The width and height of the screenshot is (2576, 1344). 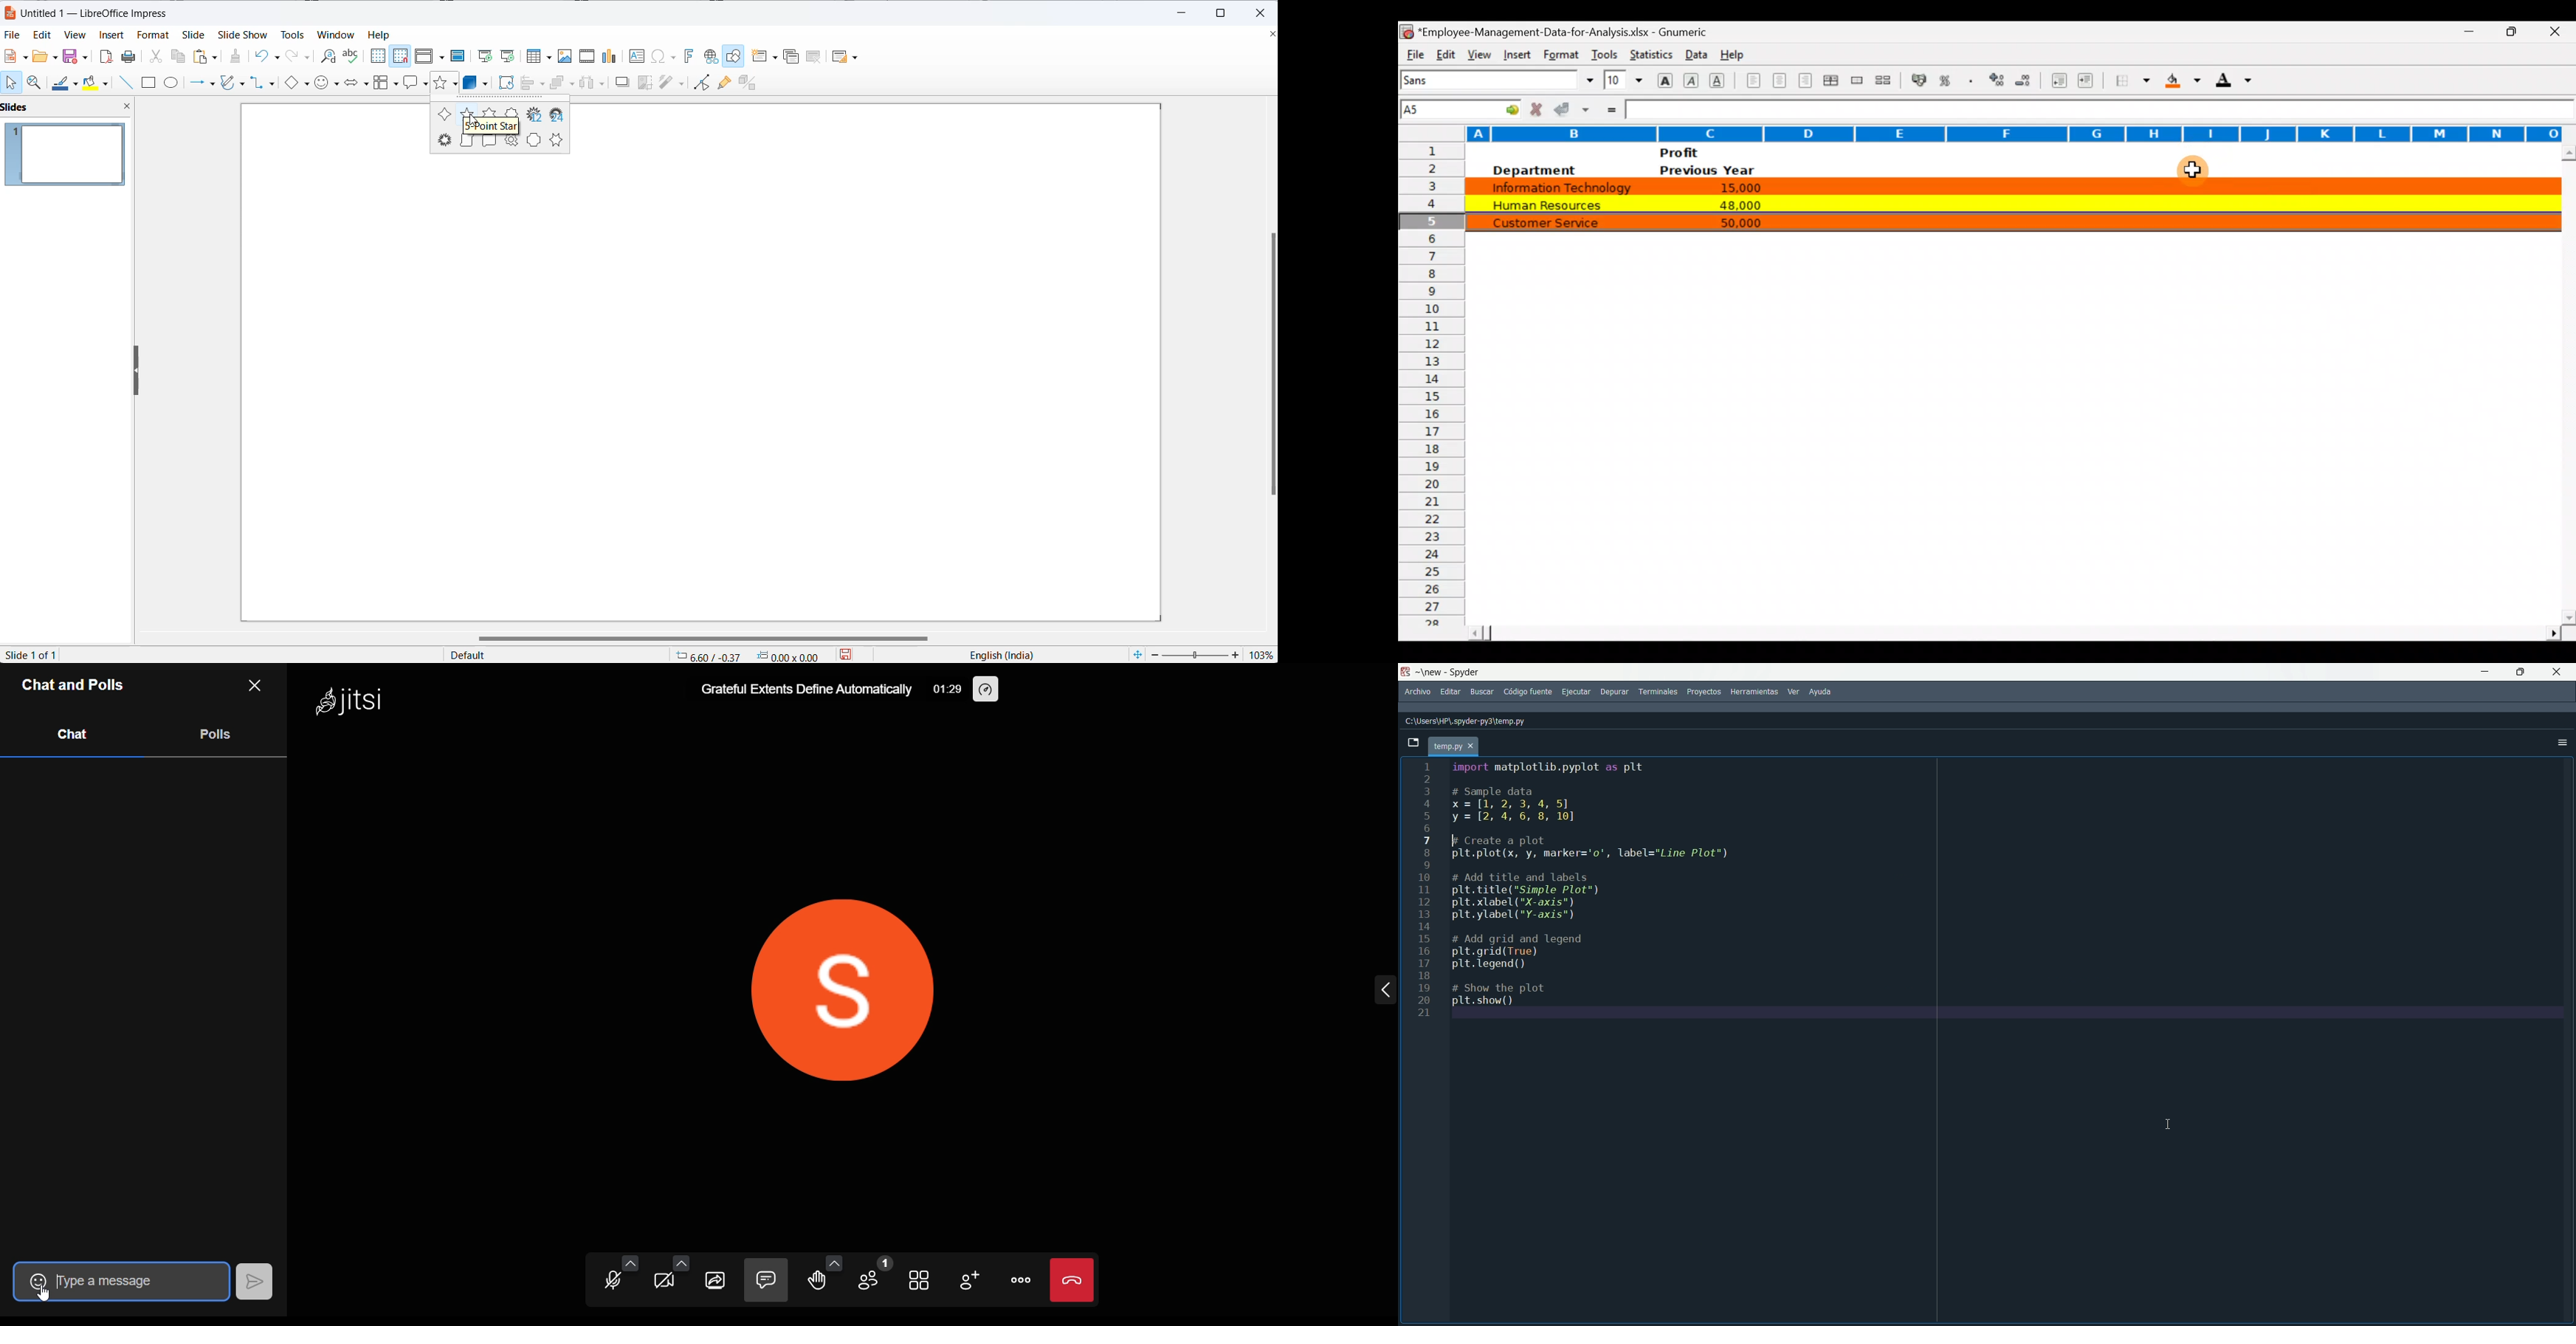 What do you see at coordinates (2088, 82) in the screenshot?
I see `Increase indent, align contents to the right` at bounding box center [2088, 82].